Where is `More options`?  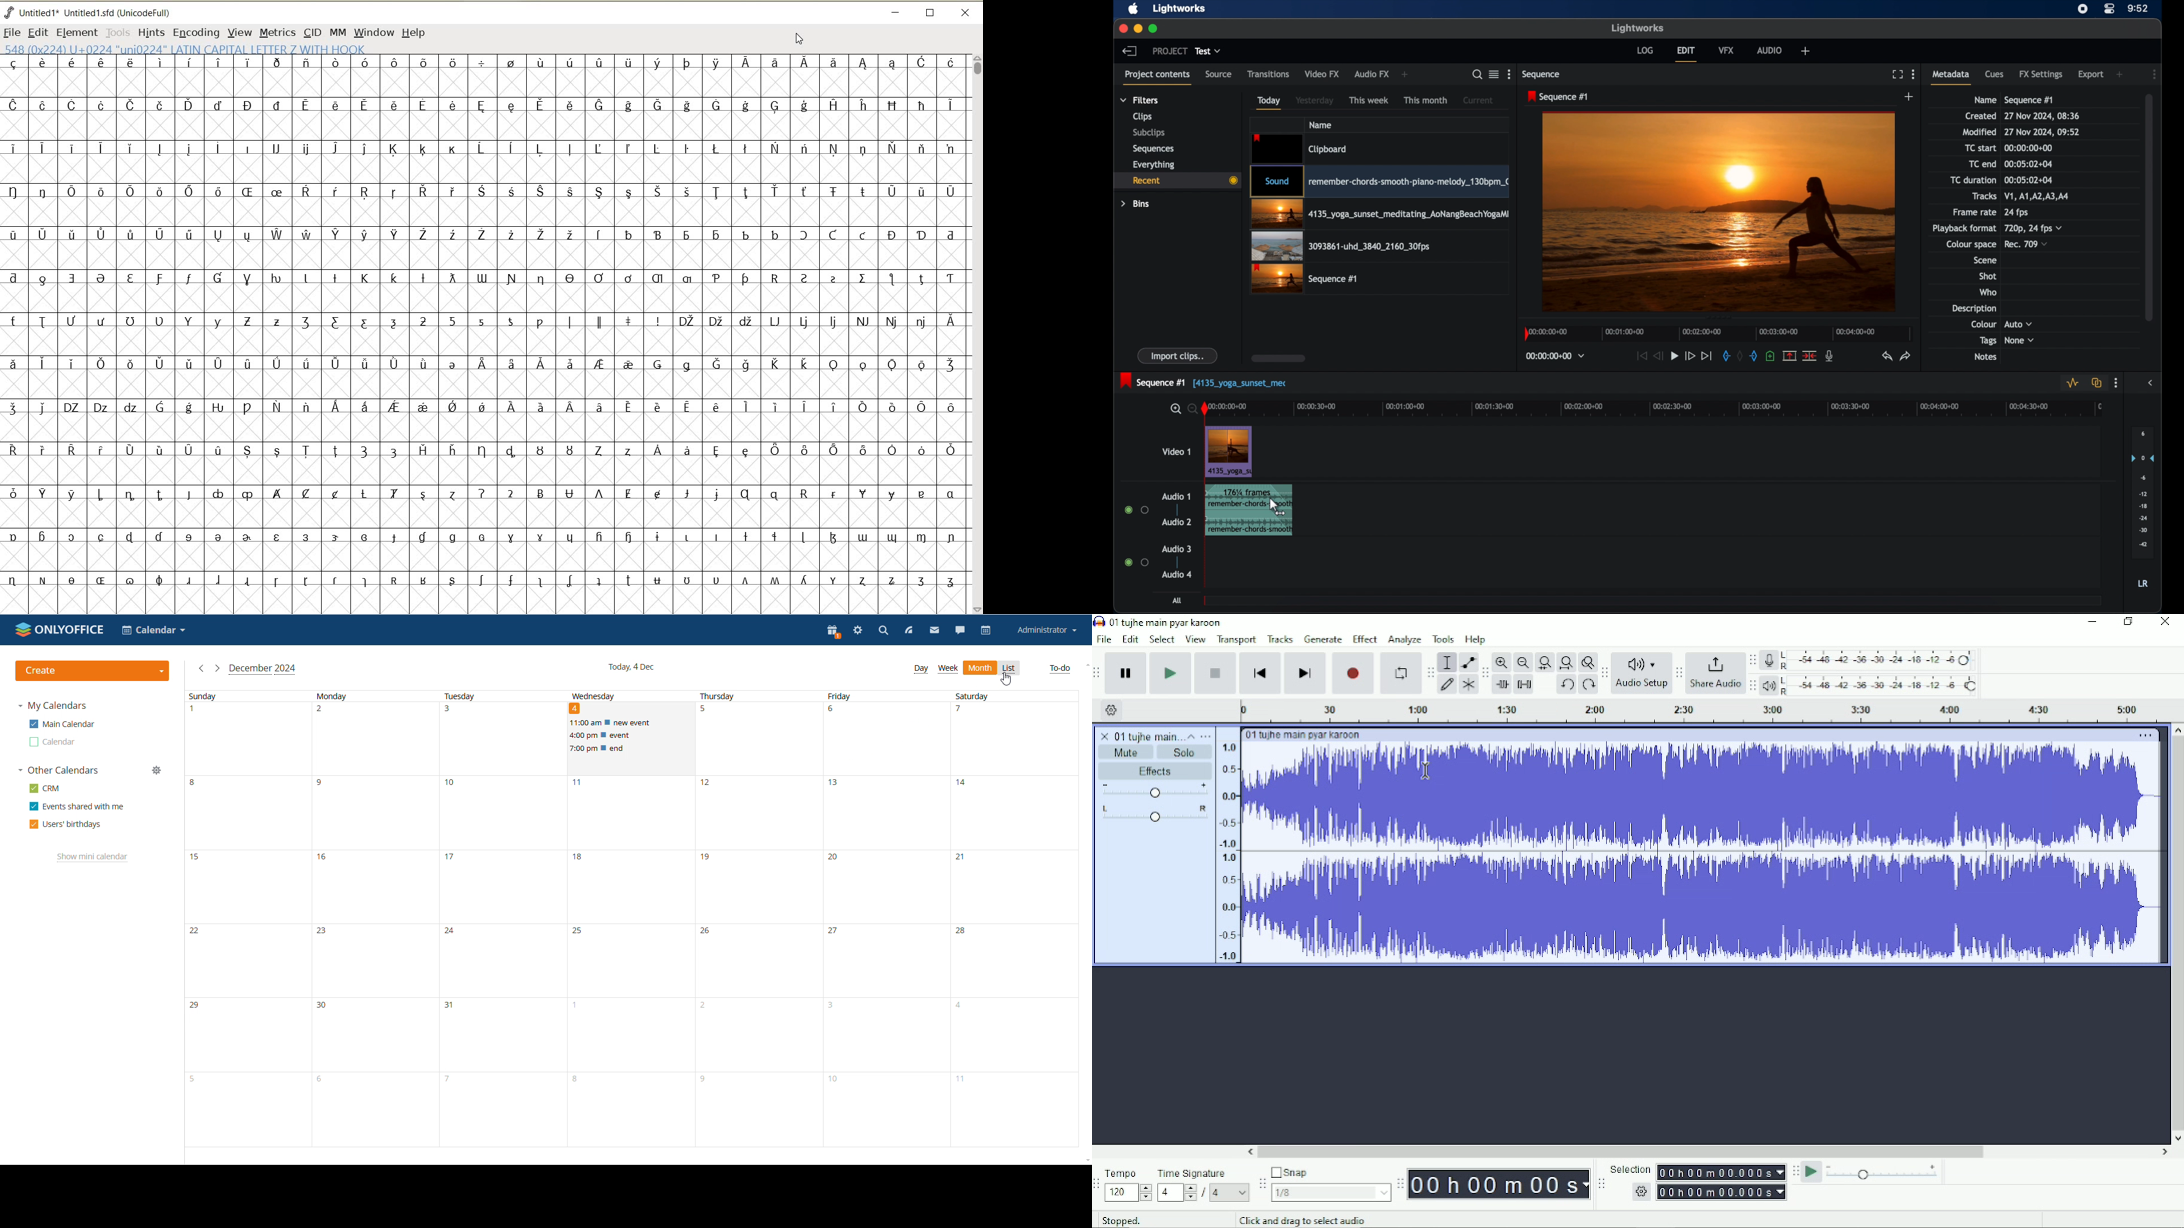
More options is located at coordinates (2144, 735).